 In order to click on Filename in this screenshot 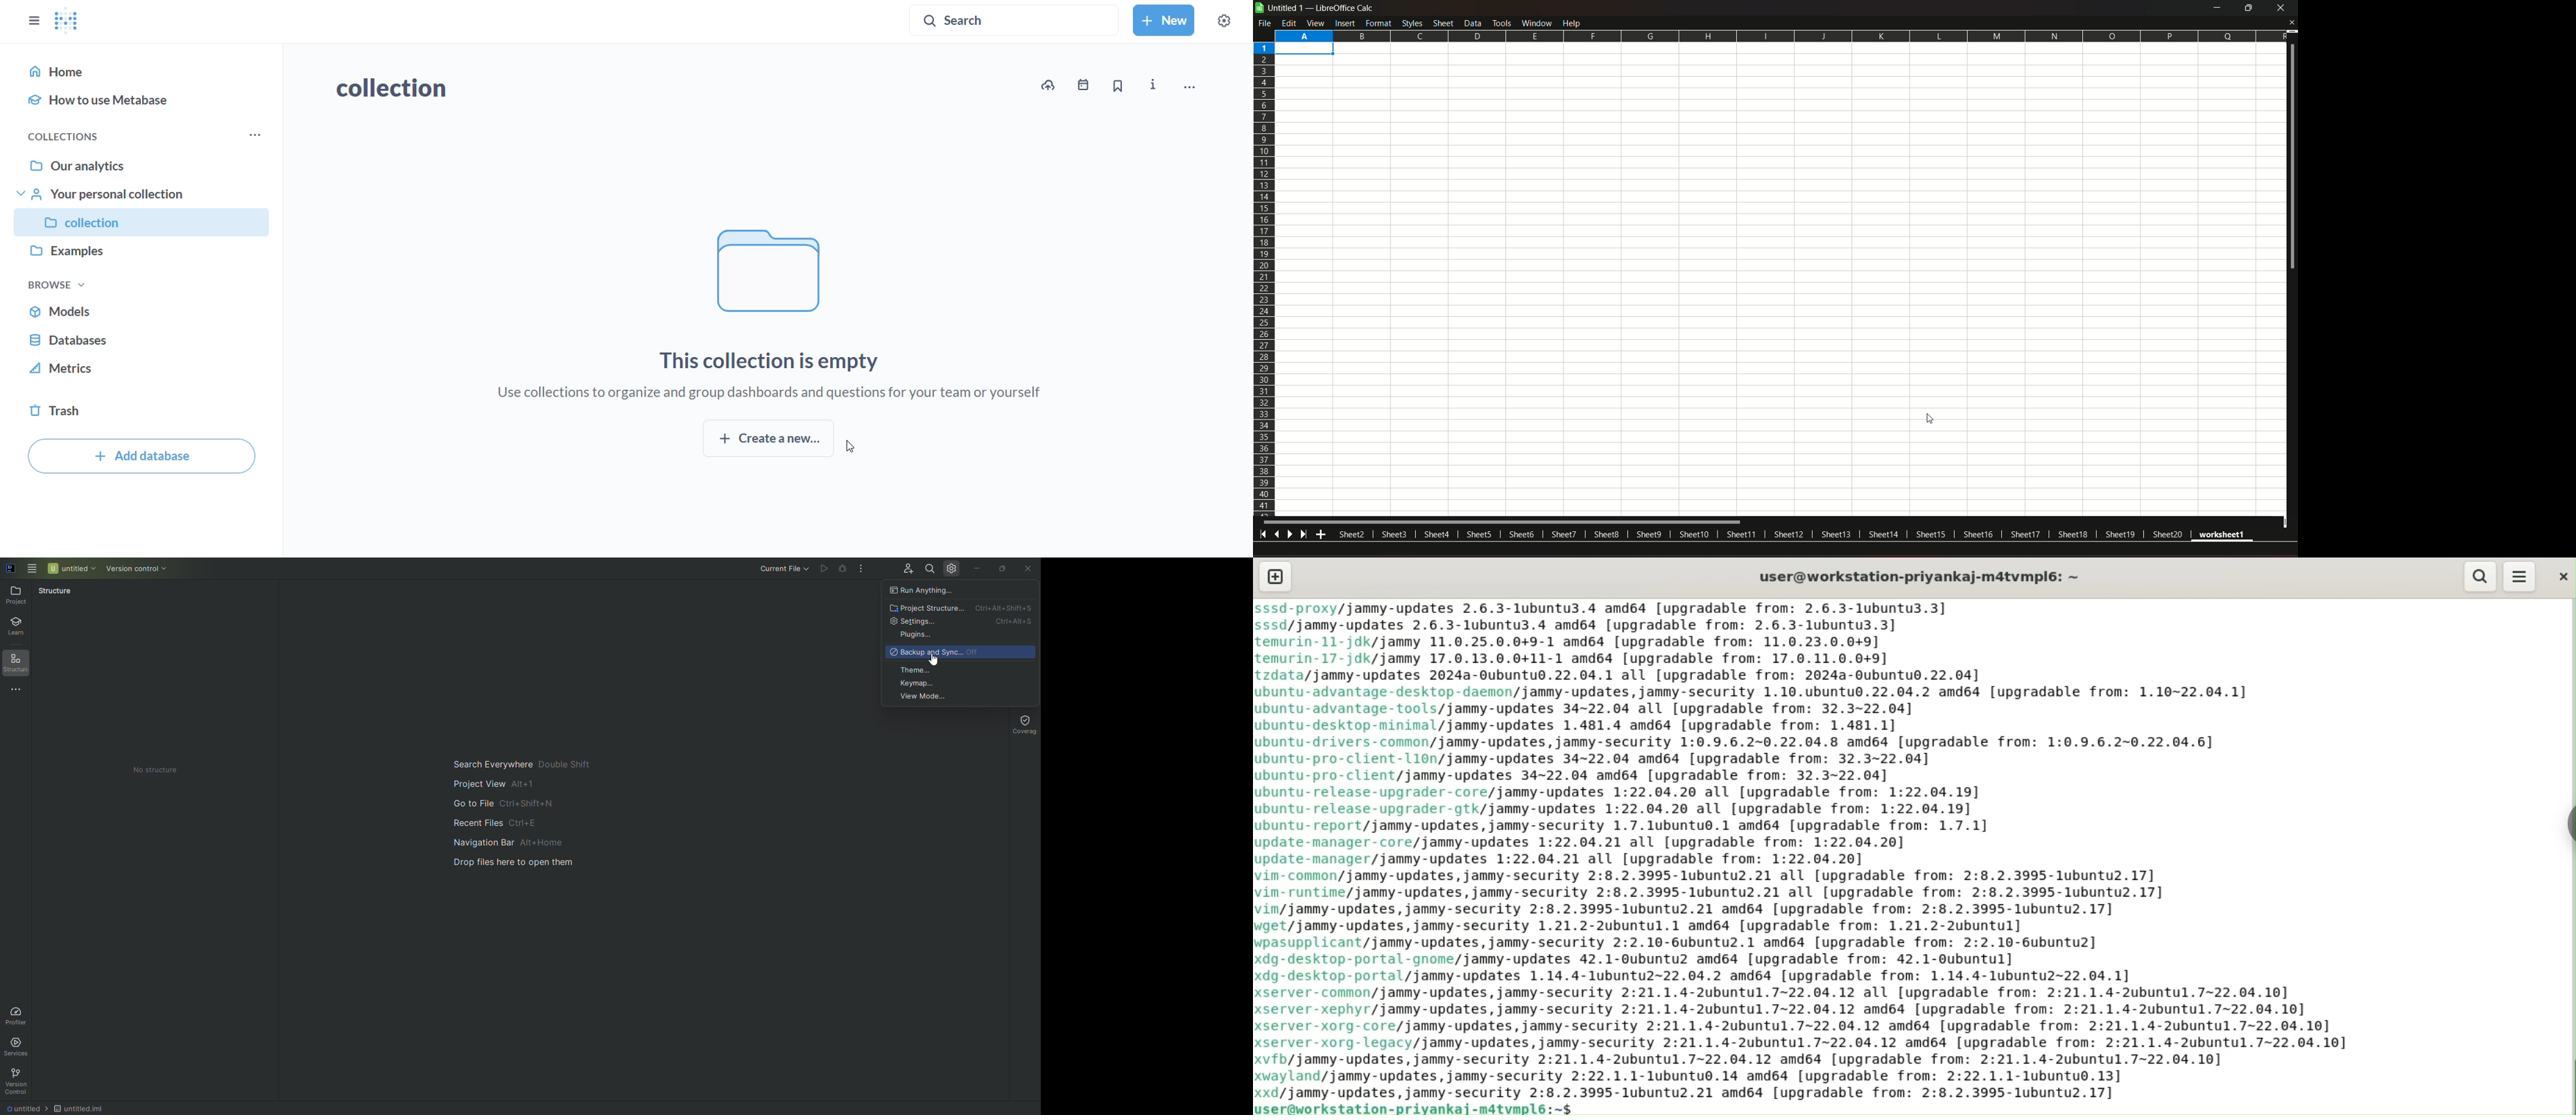, I will do `click(88, 1108)`.